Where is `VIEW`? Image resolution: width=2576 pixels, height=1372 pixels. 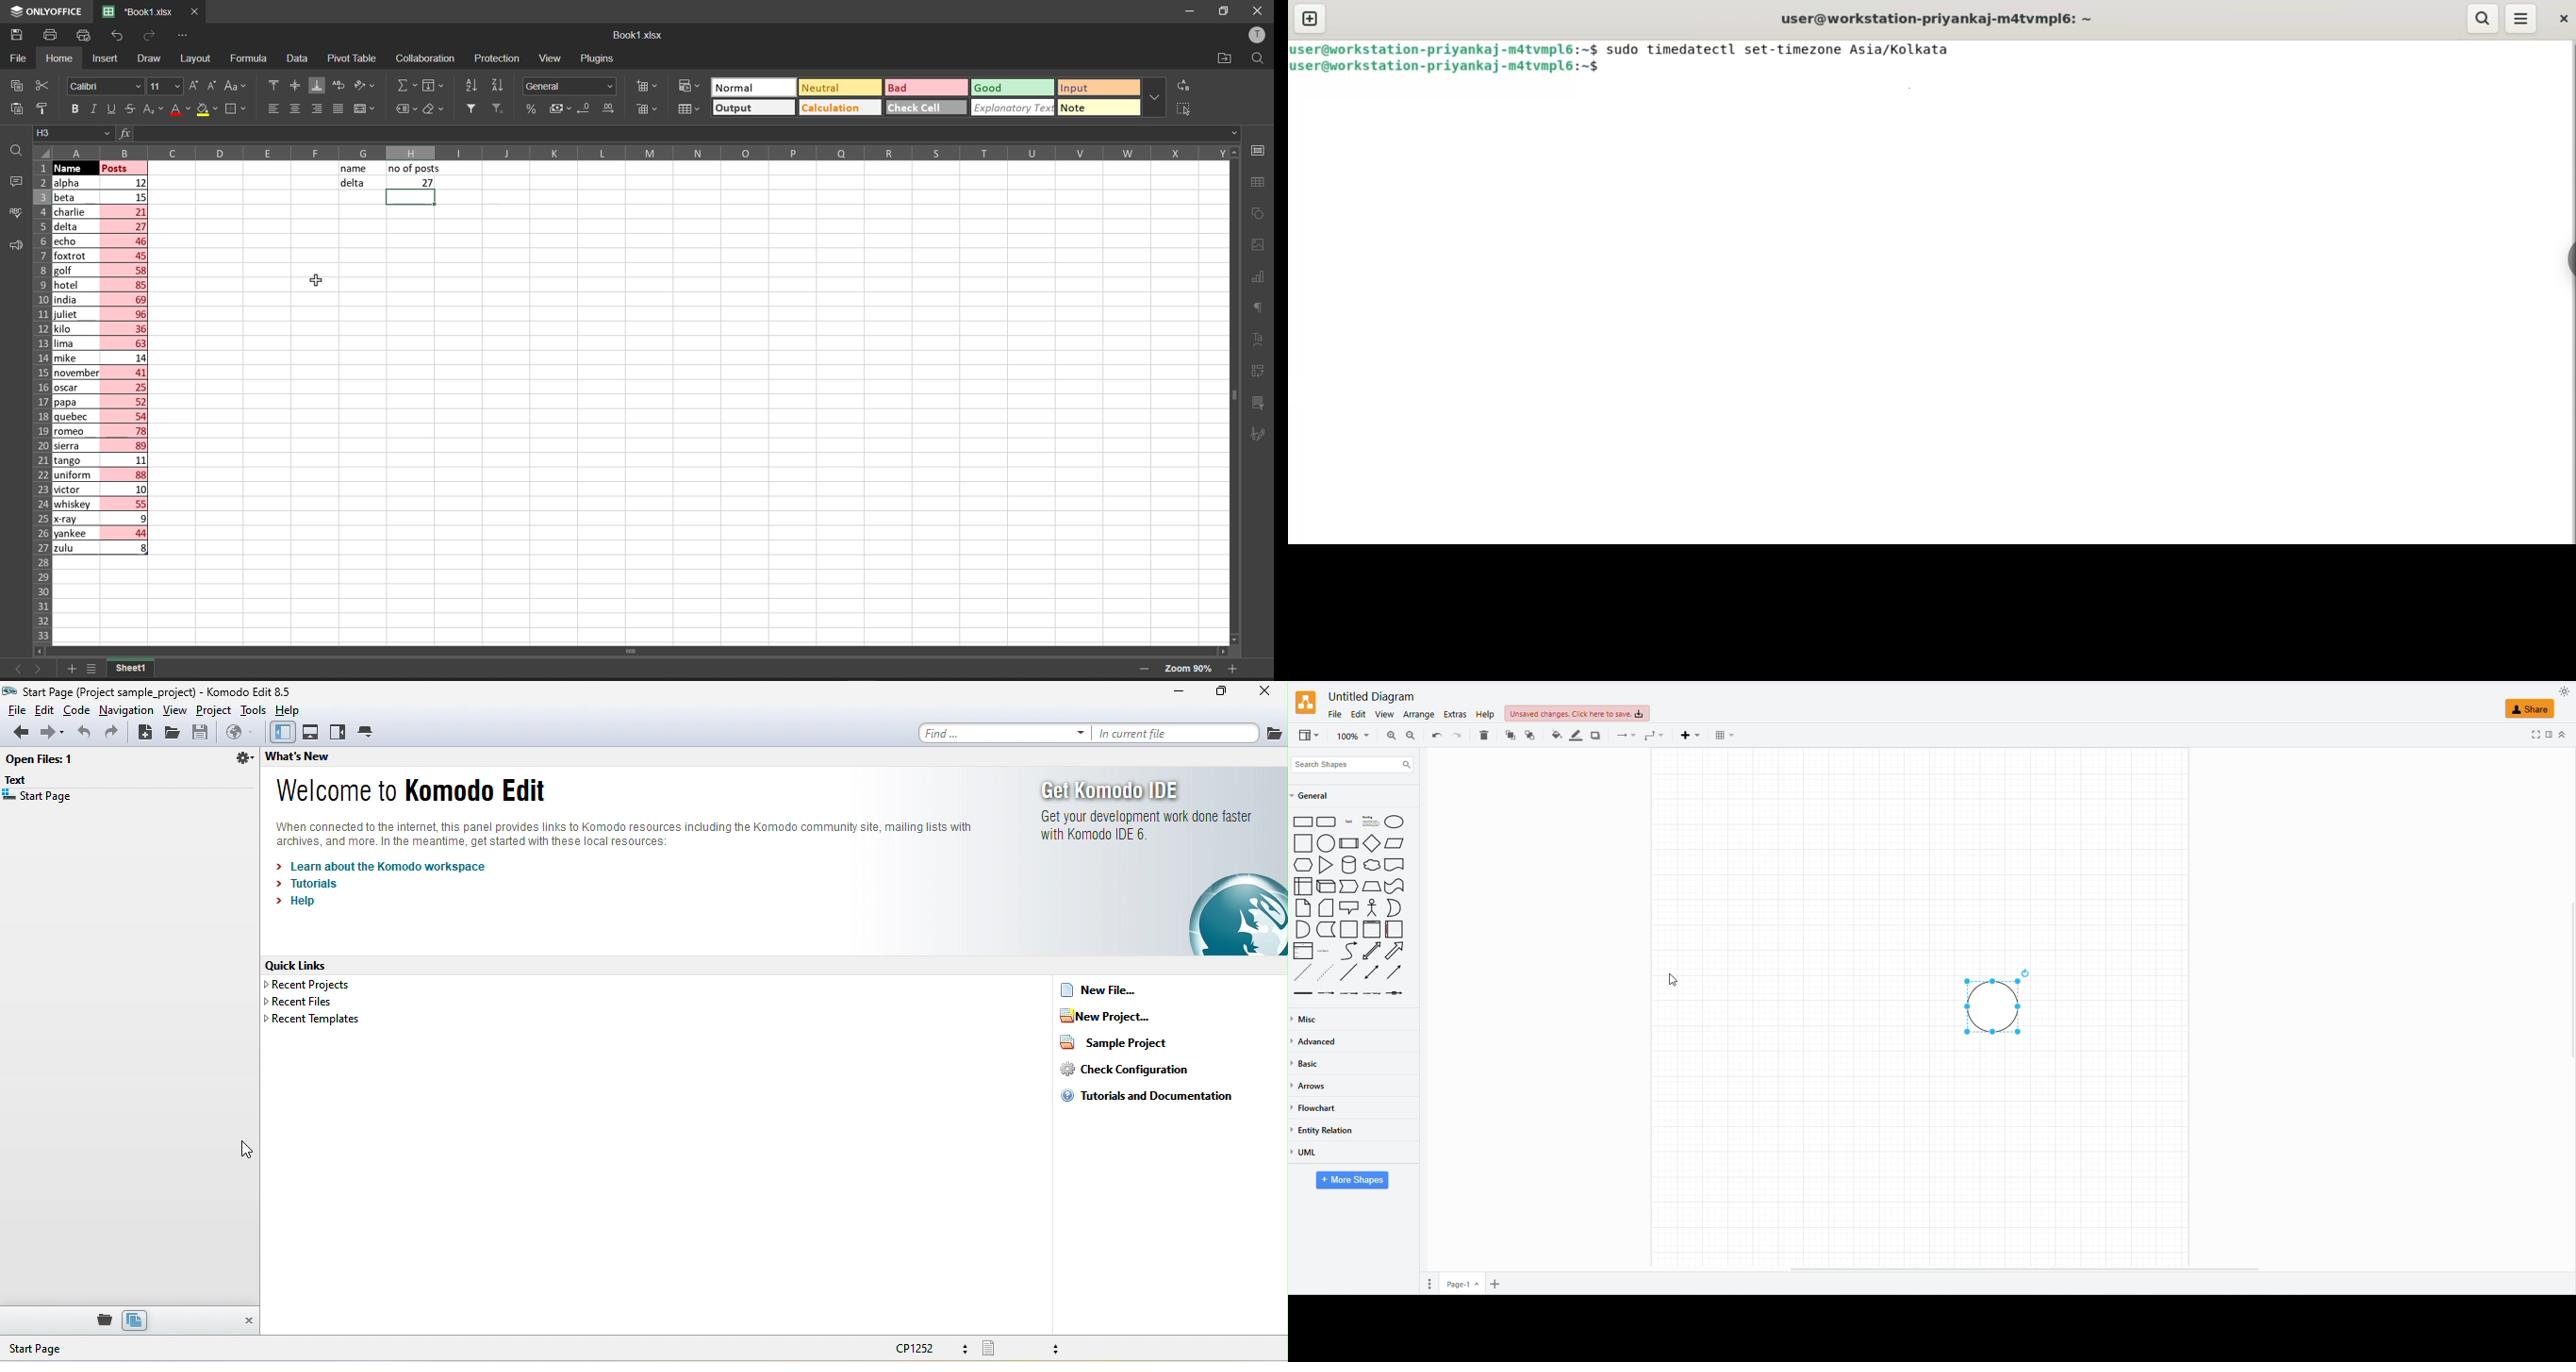 VIEW is located at coordinates (1307, 737).